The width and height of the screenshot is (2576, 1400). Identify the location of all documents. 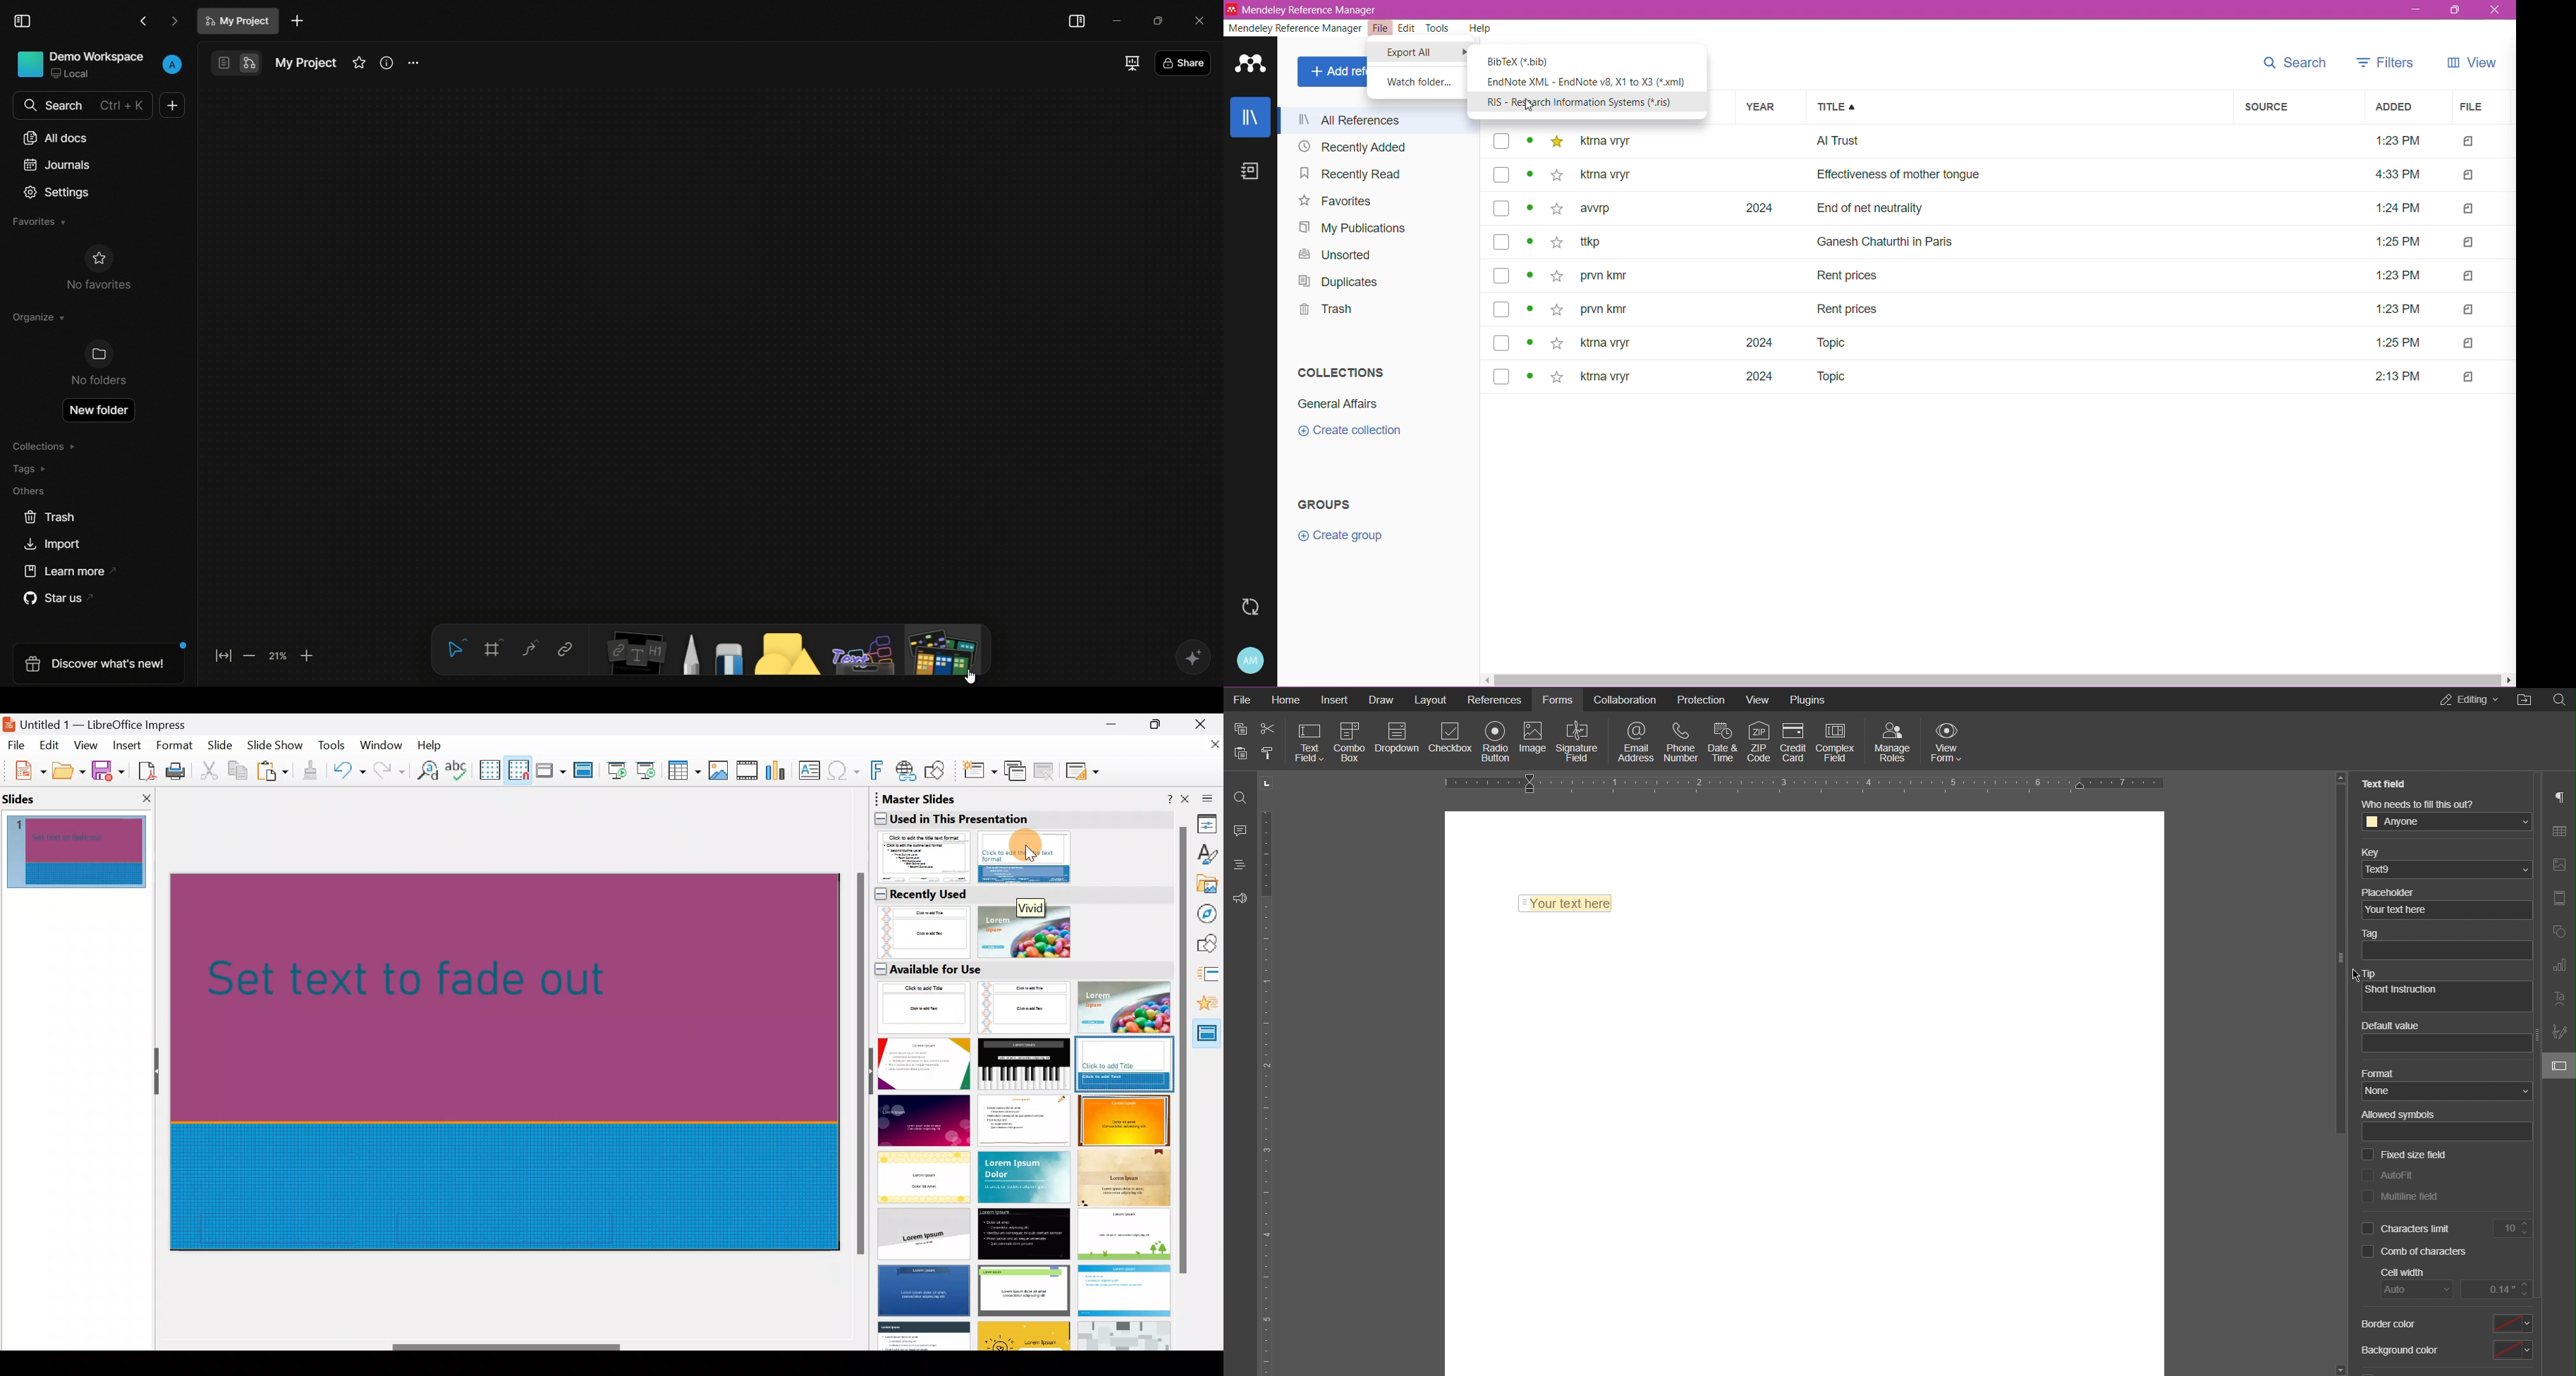
(55, 139).